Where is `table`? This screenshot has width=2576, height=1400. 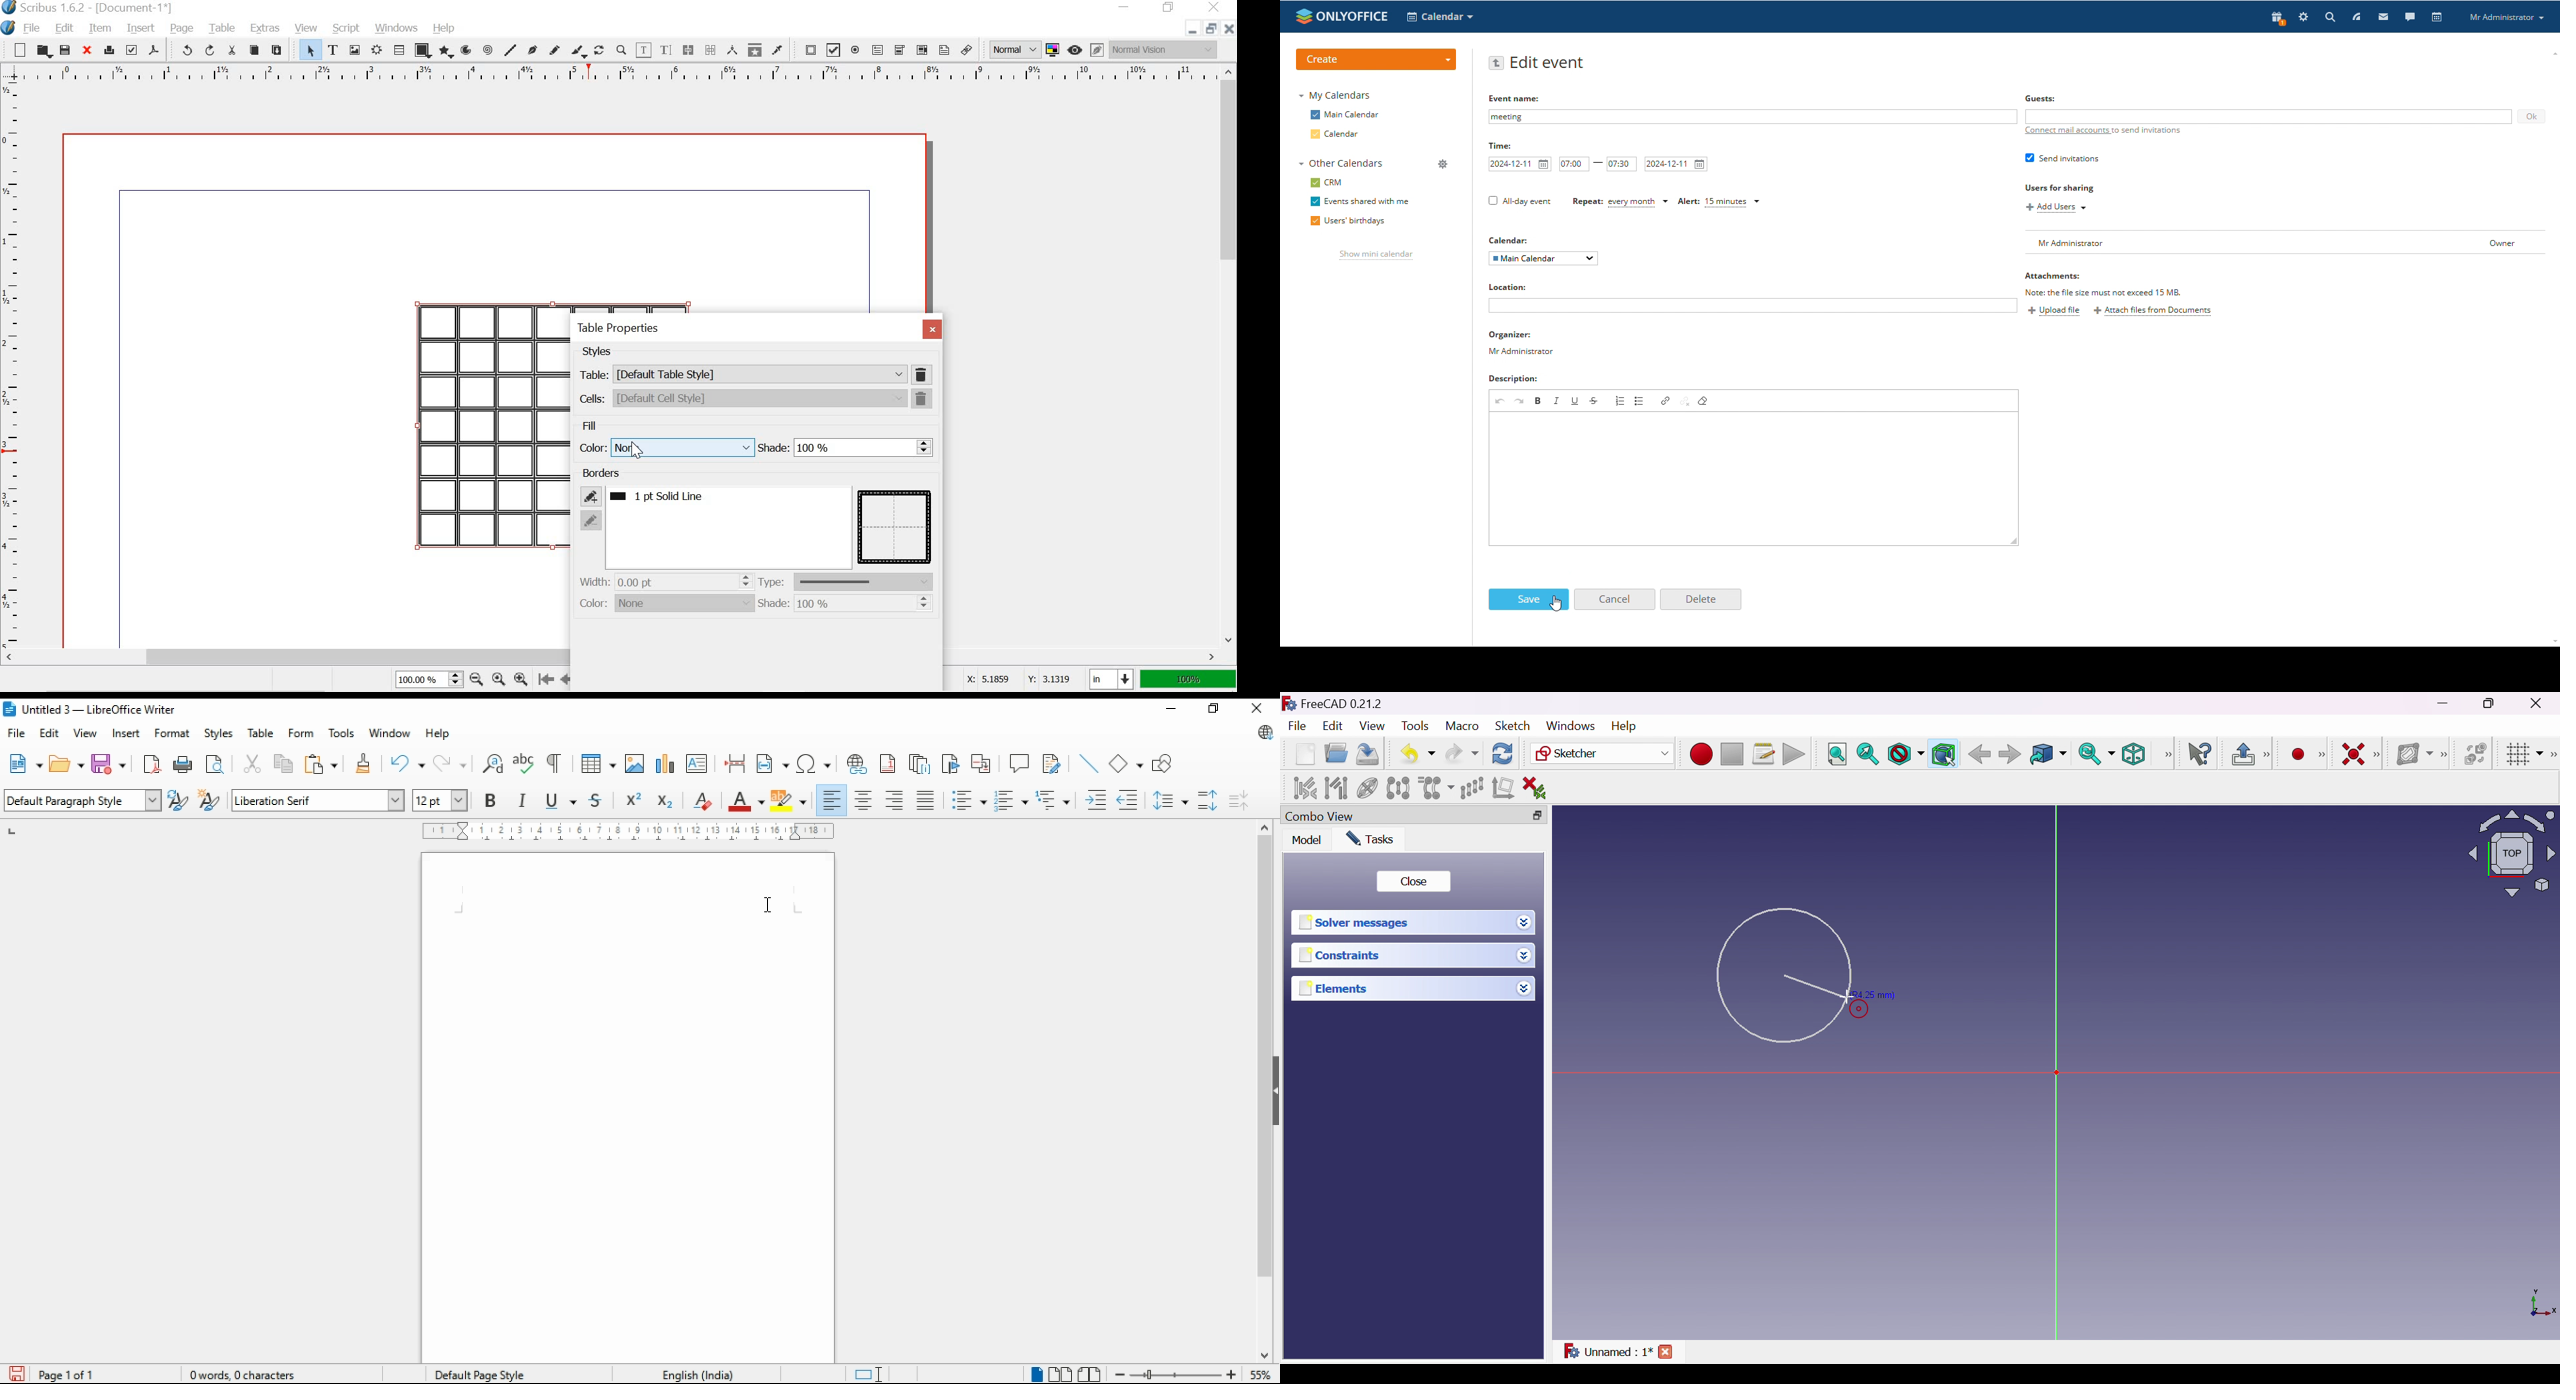
table is located at coordinates (222, 27).